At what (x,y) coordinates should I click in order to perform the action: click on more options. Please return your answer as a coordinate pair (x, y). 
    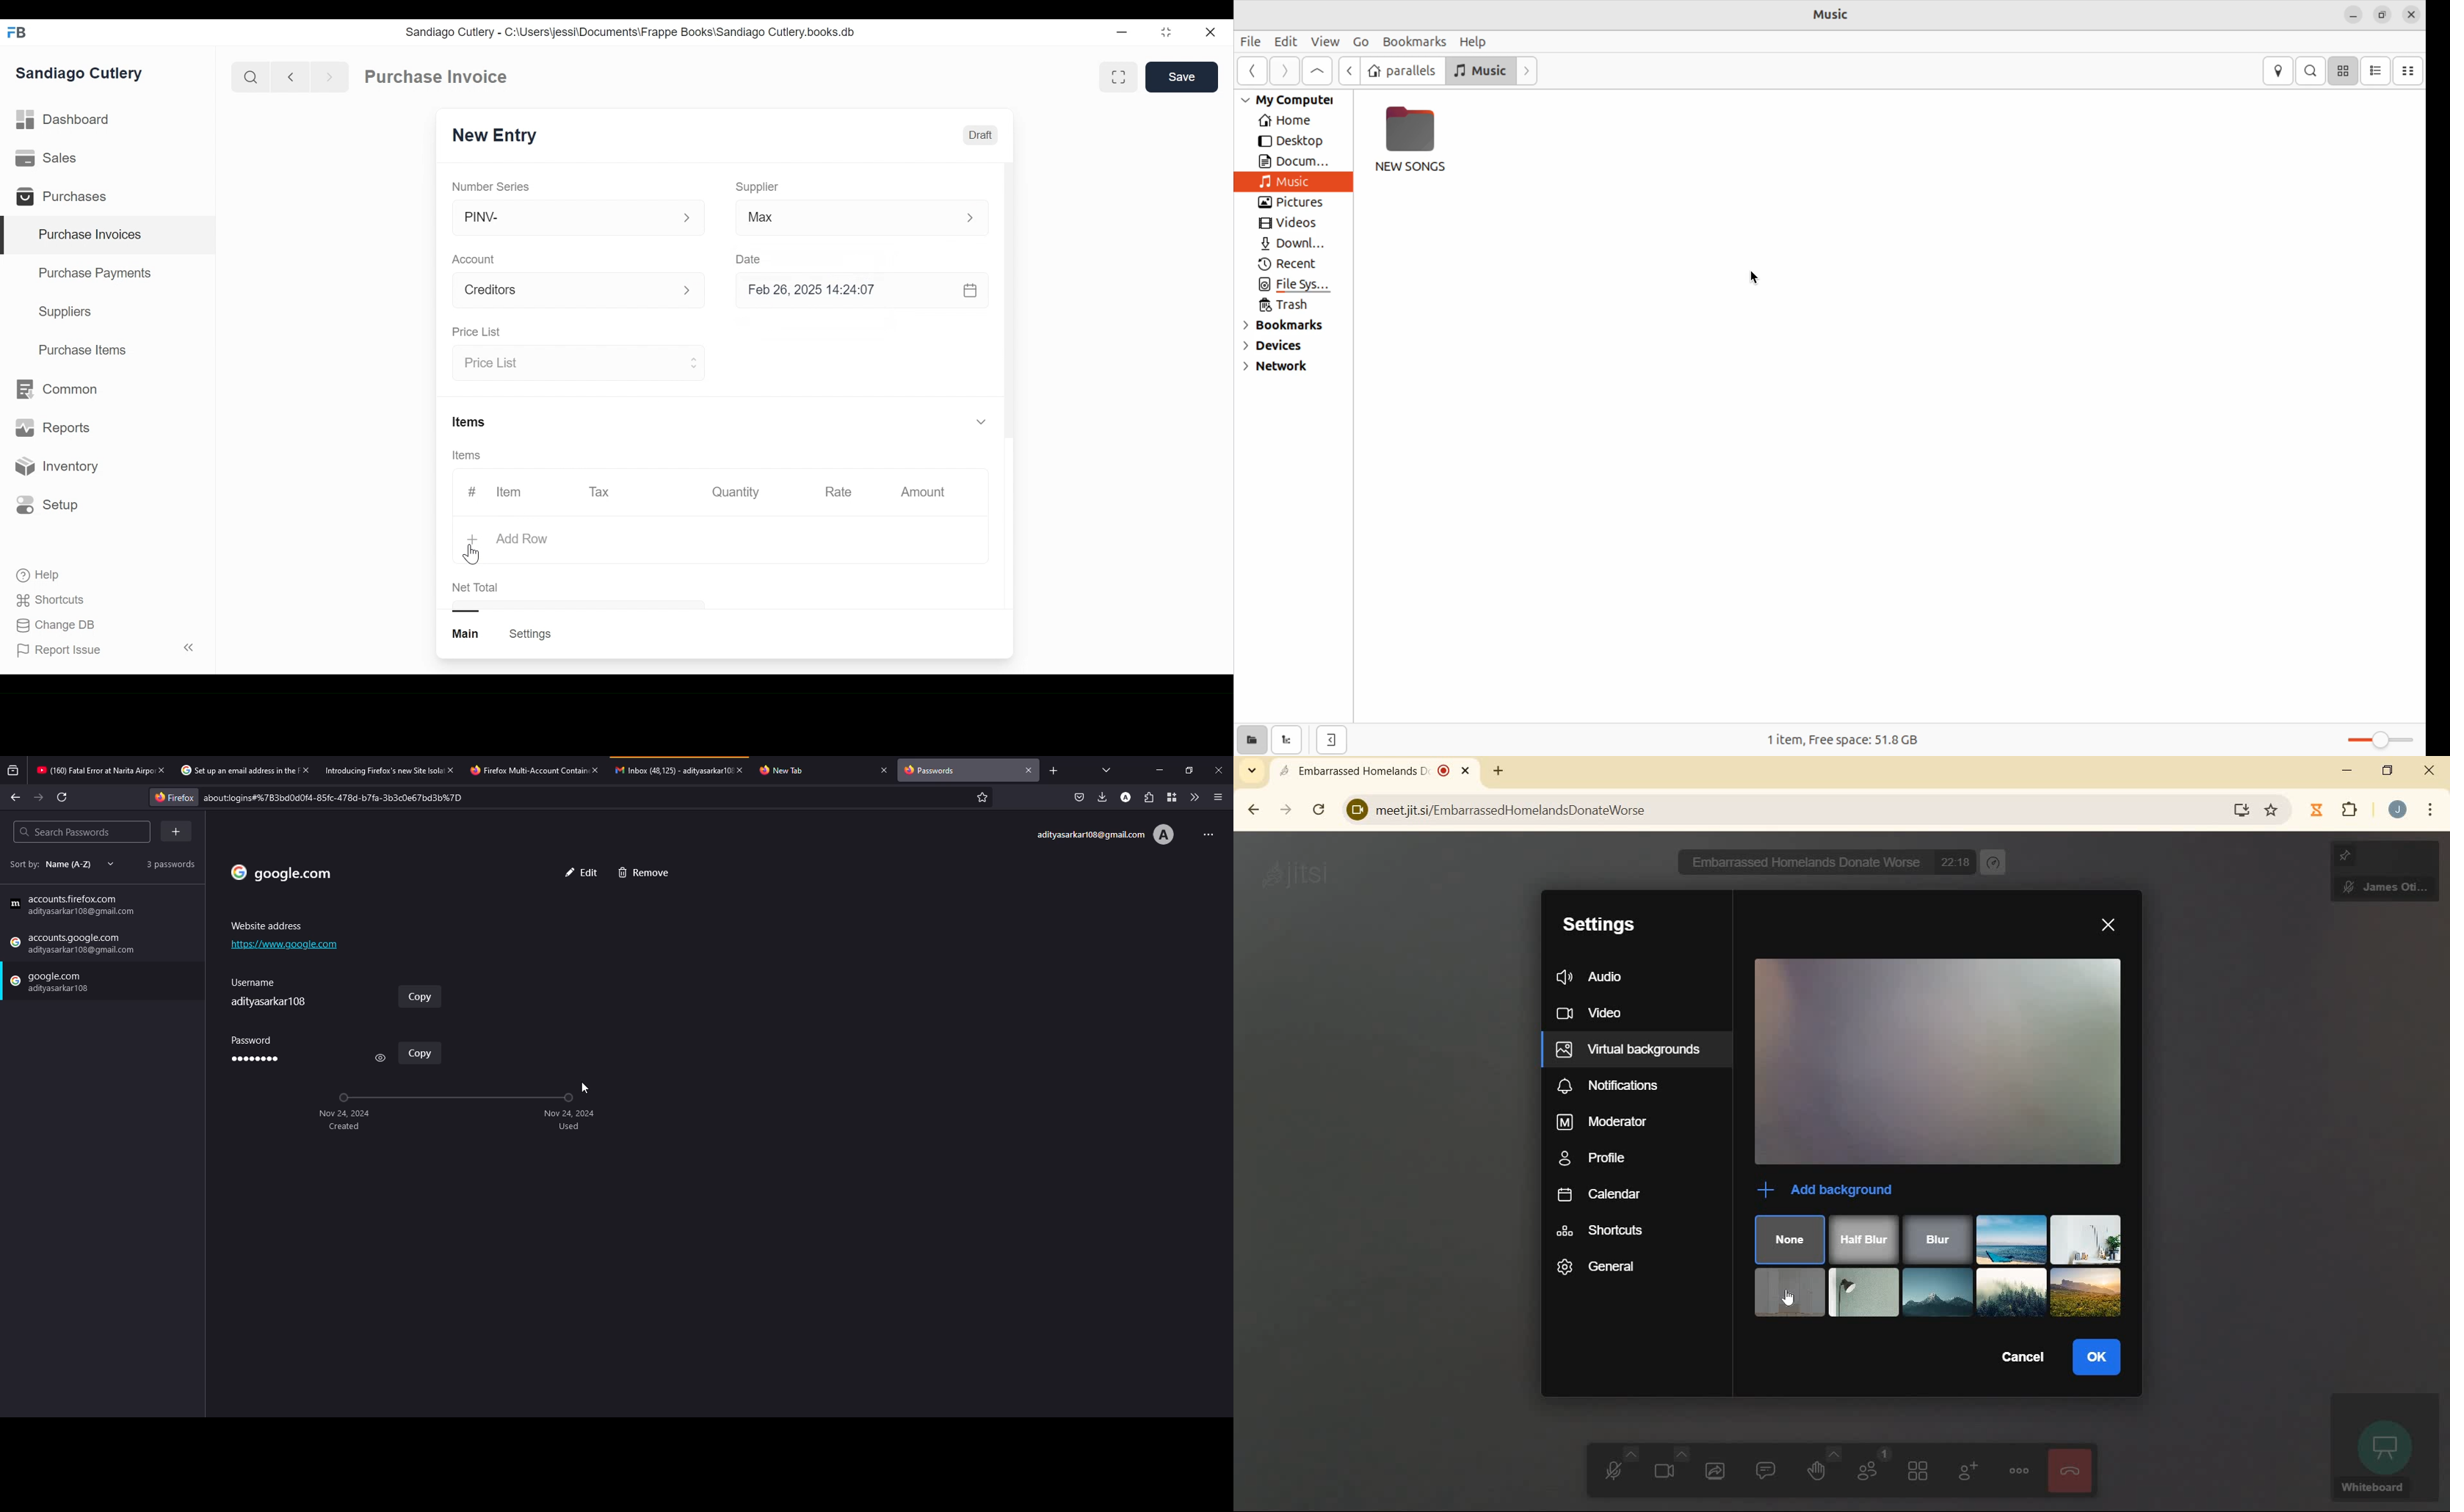
    Looking at the image, I should click on (1204, 833).